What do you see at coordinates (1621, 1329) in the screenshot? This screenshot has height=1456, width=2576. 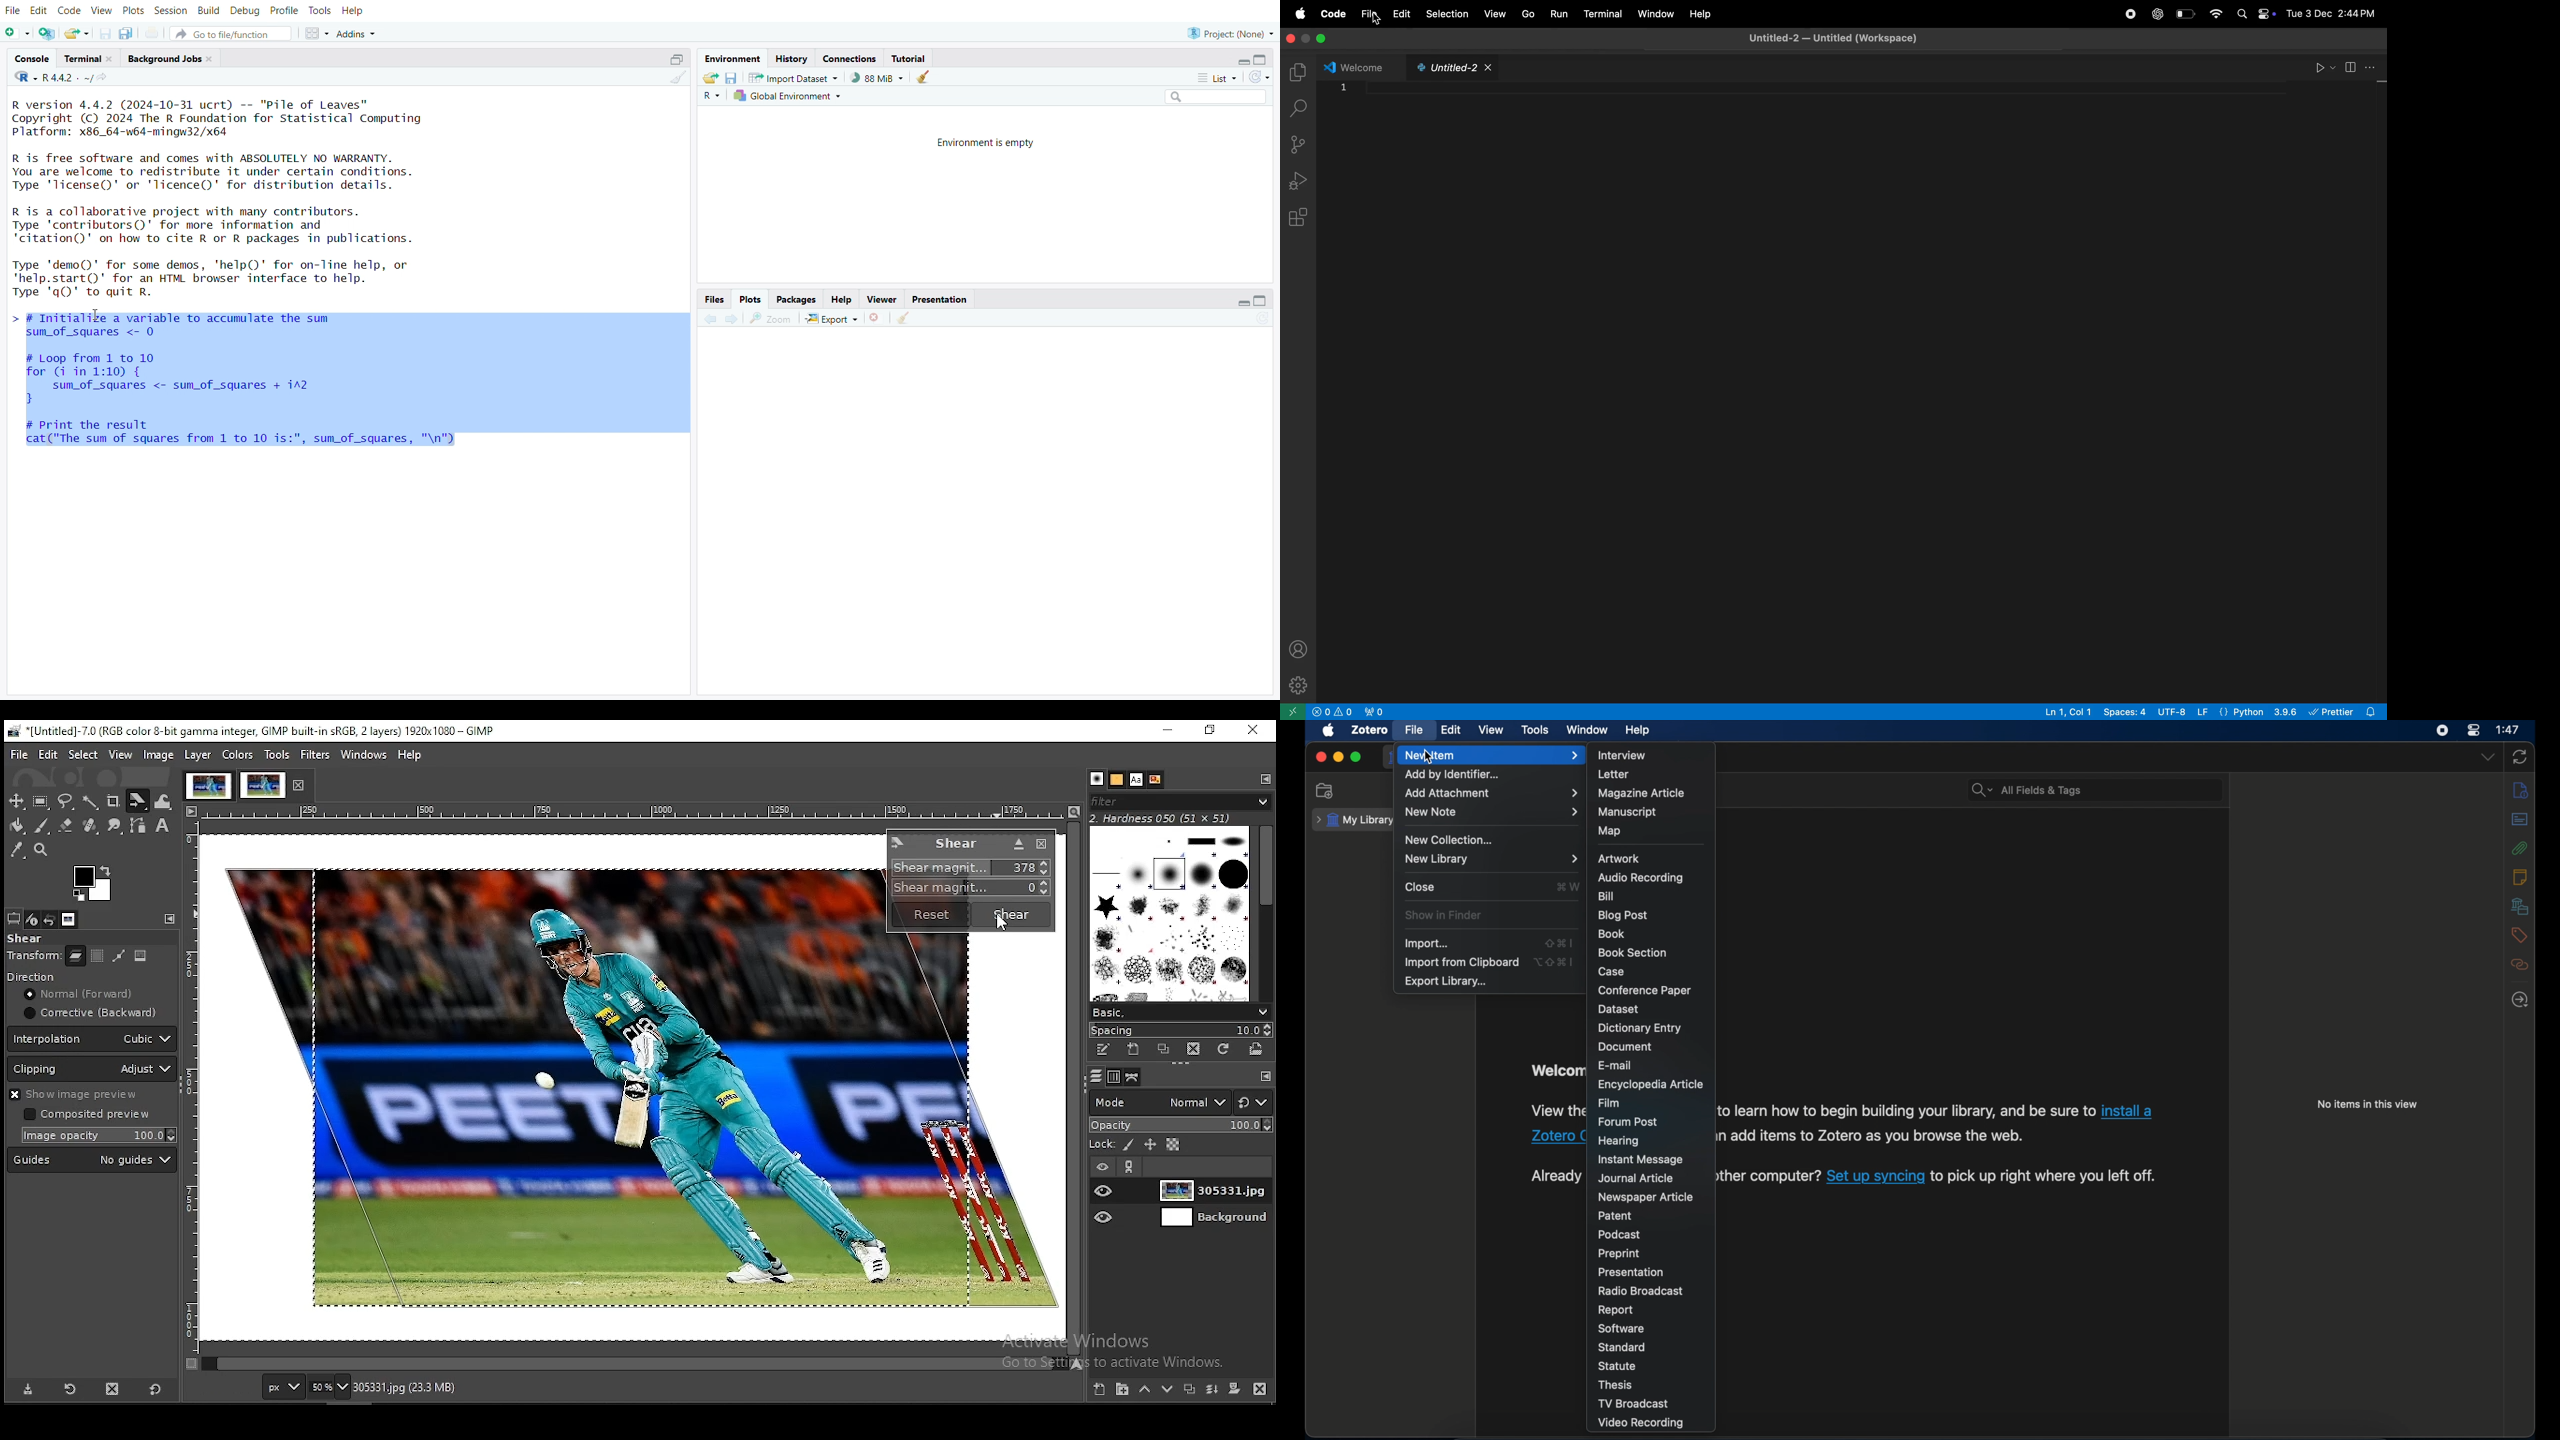 I see `software` at bounding box center [1621, 1329].